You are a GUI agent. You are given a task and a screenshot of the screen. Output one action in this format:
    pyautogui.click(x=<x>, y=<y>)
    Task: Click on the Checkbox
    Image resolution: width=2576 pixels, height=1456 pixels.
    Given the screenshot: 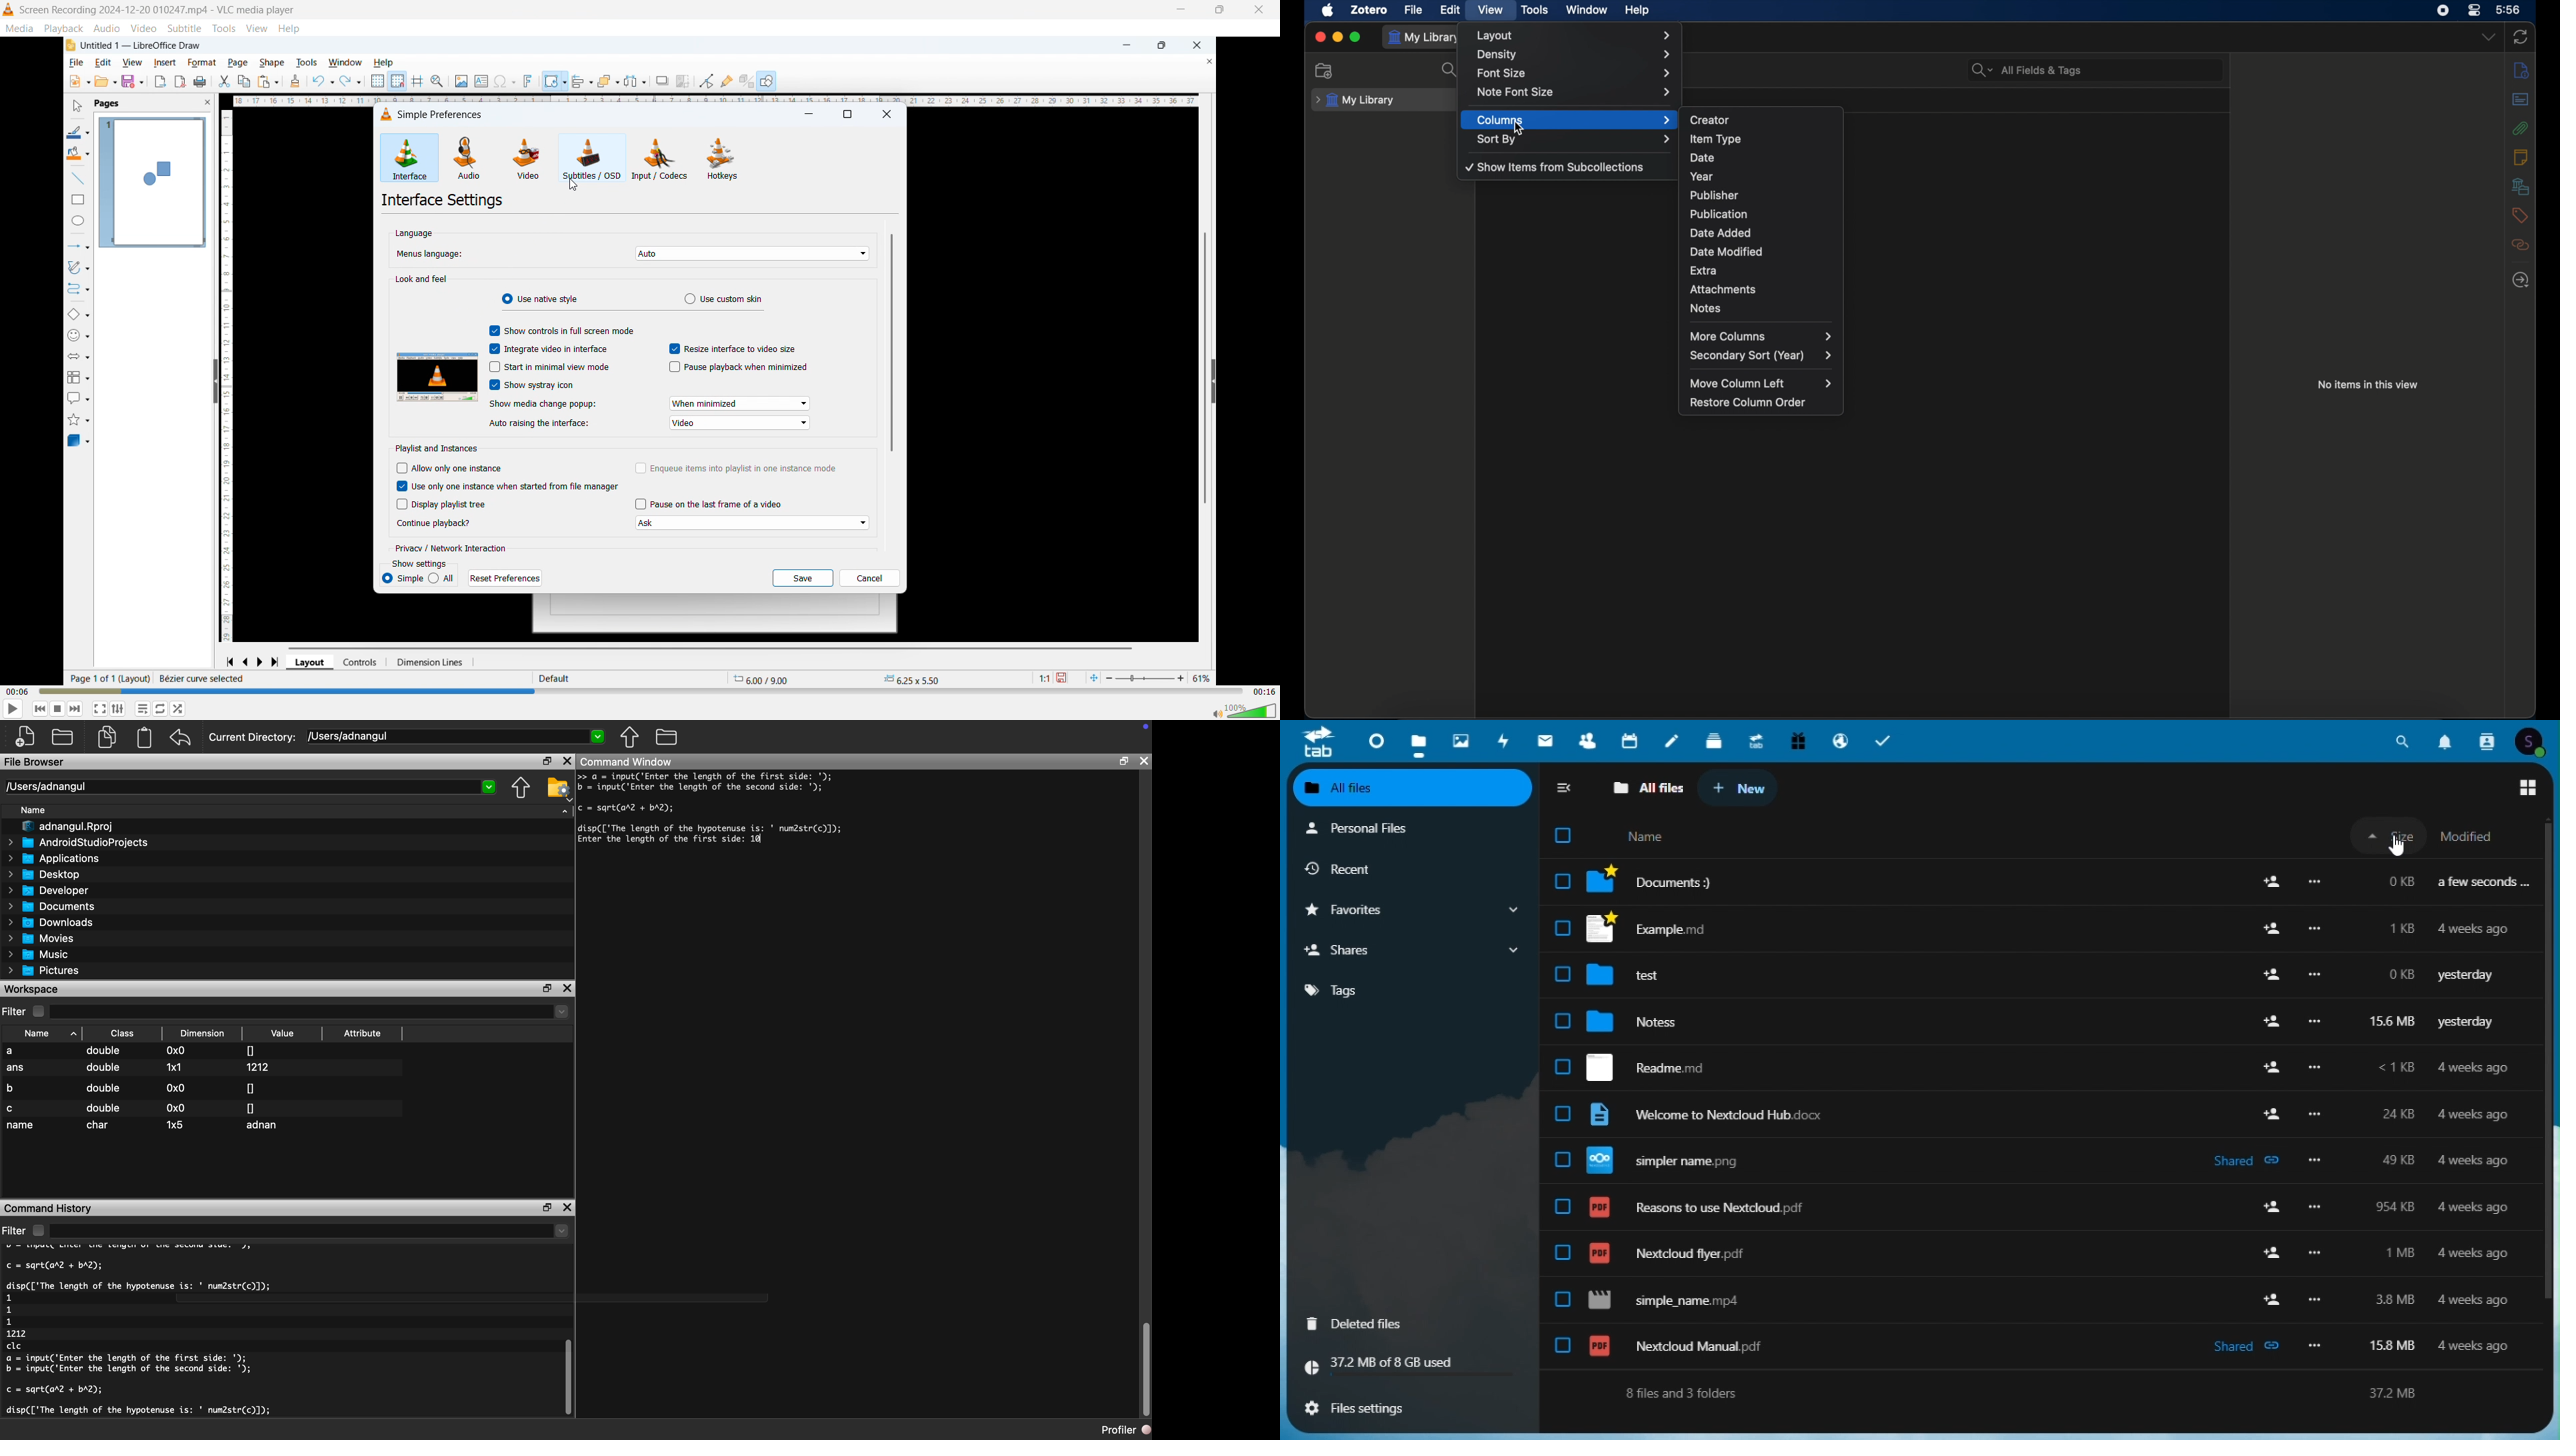 What is the action you would take?
    pyautogui.click(x=1563, y=840)
    